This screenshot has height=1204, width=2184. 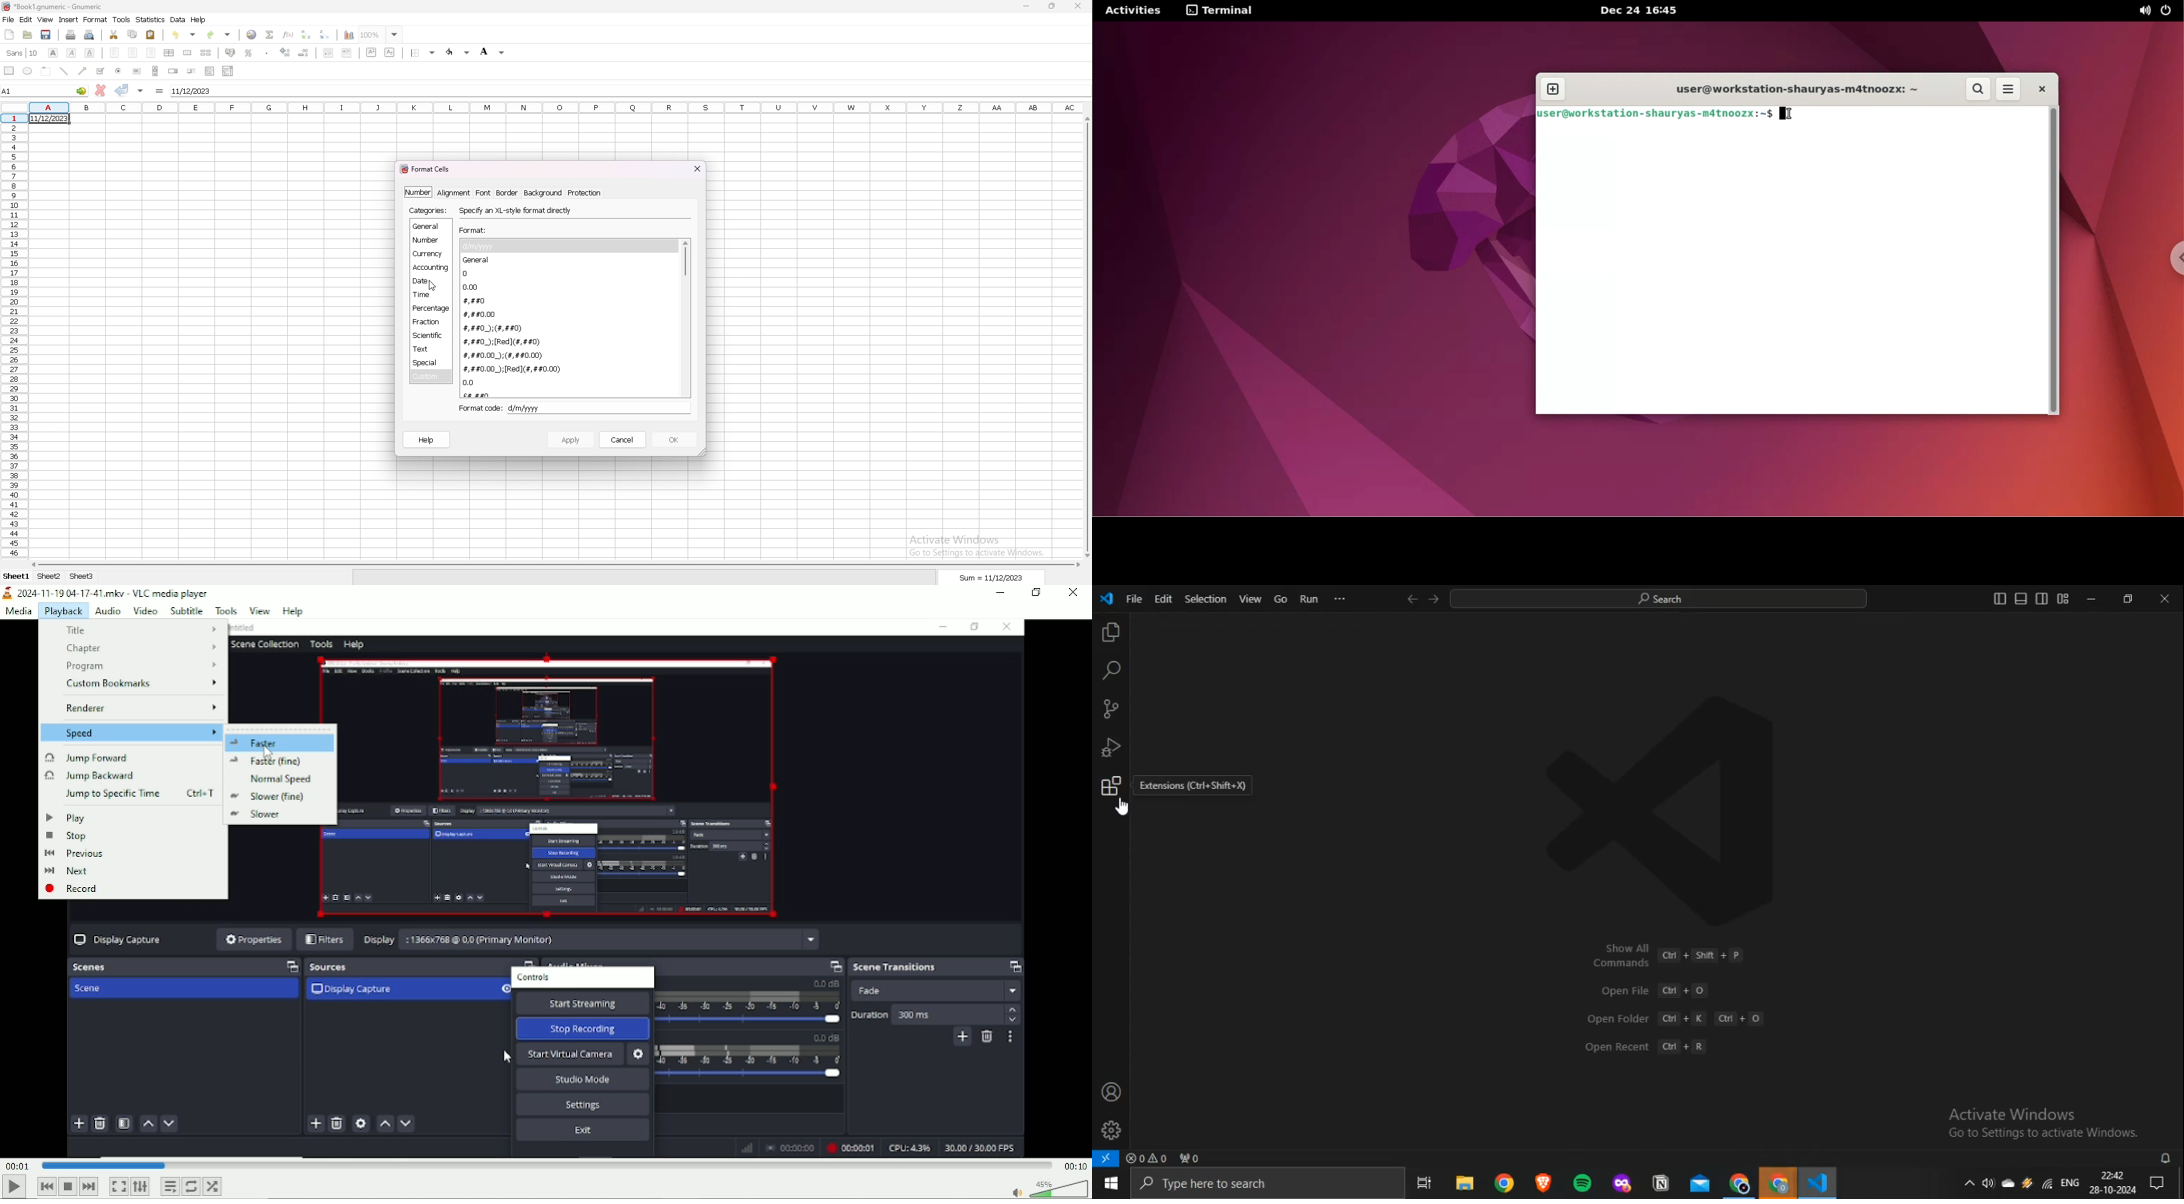 I want to click on d/m/yyy, so click(x=486, y=247).